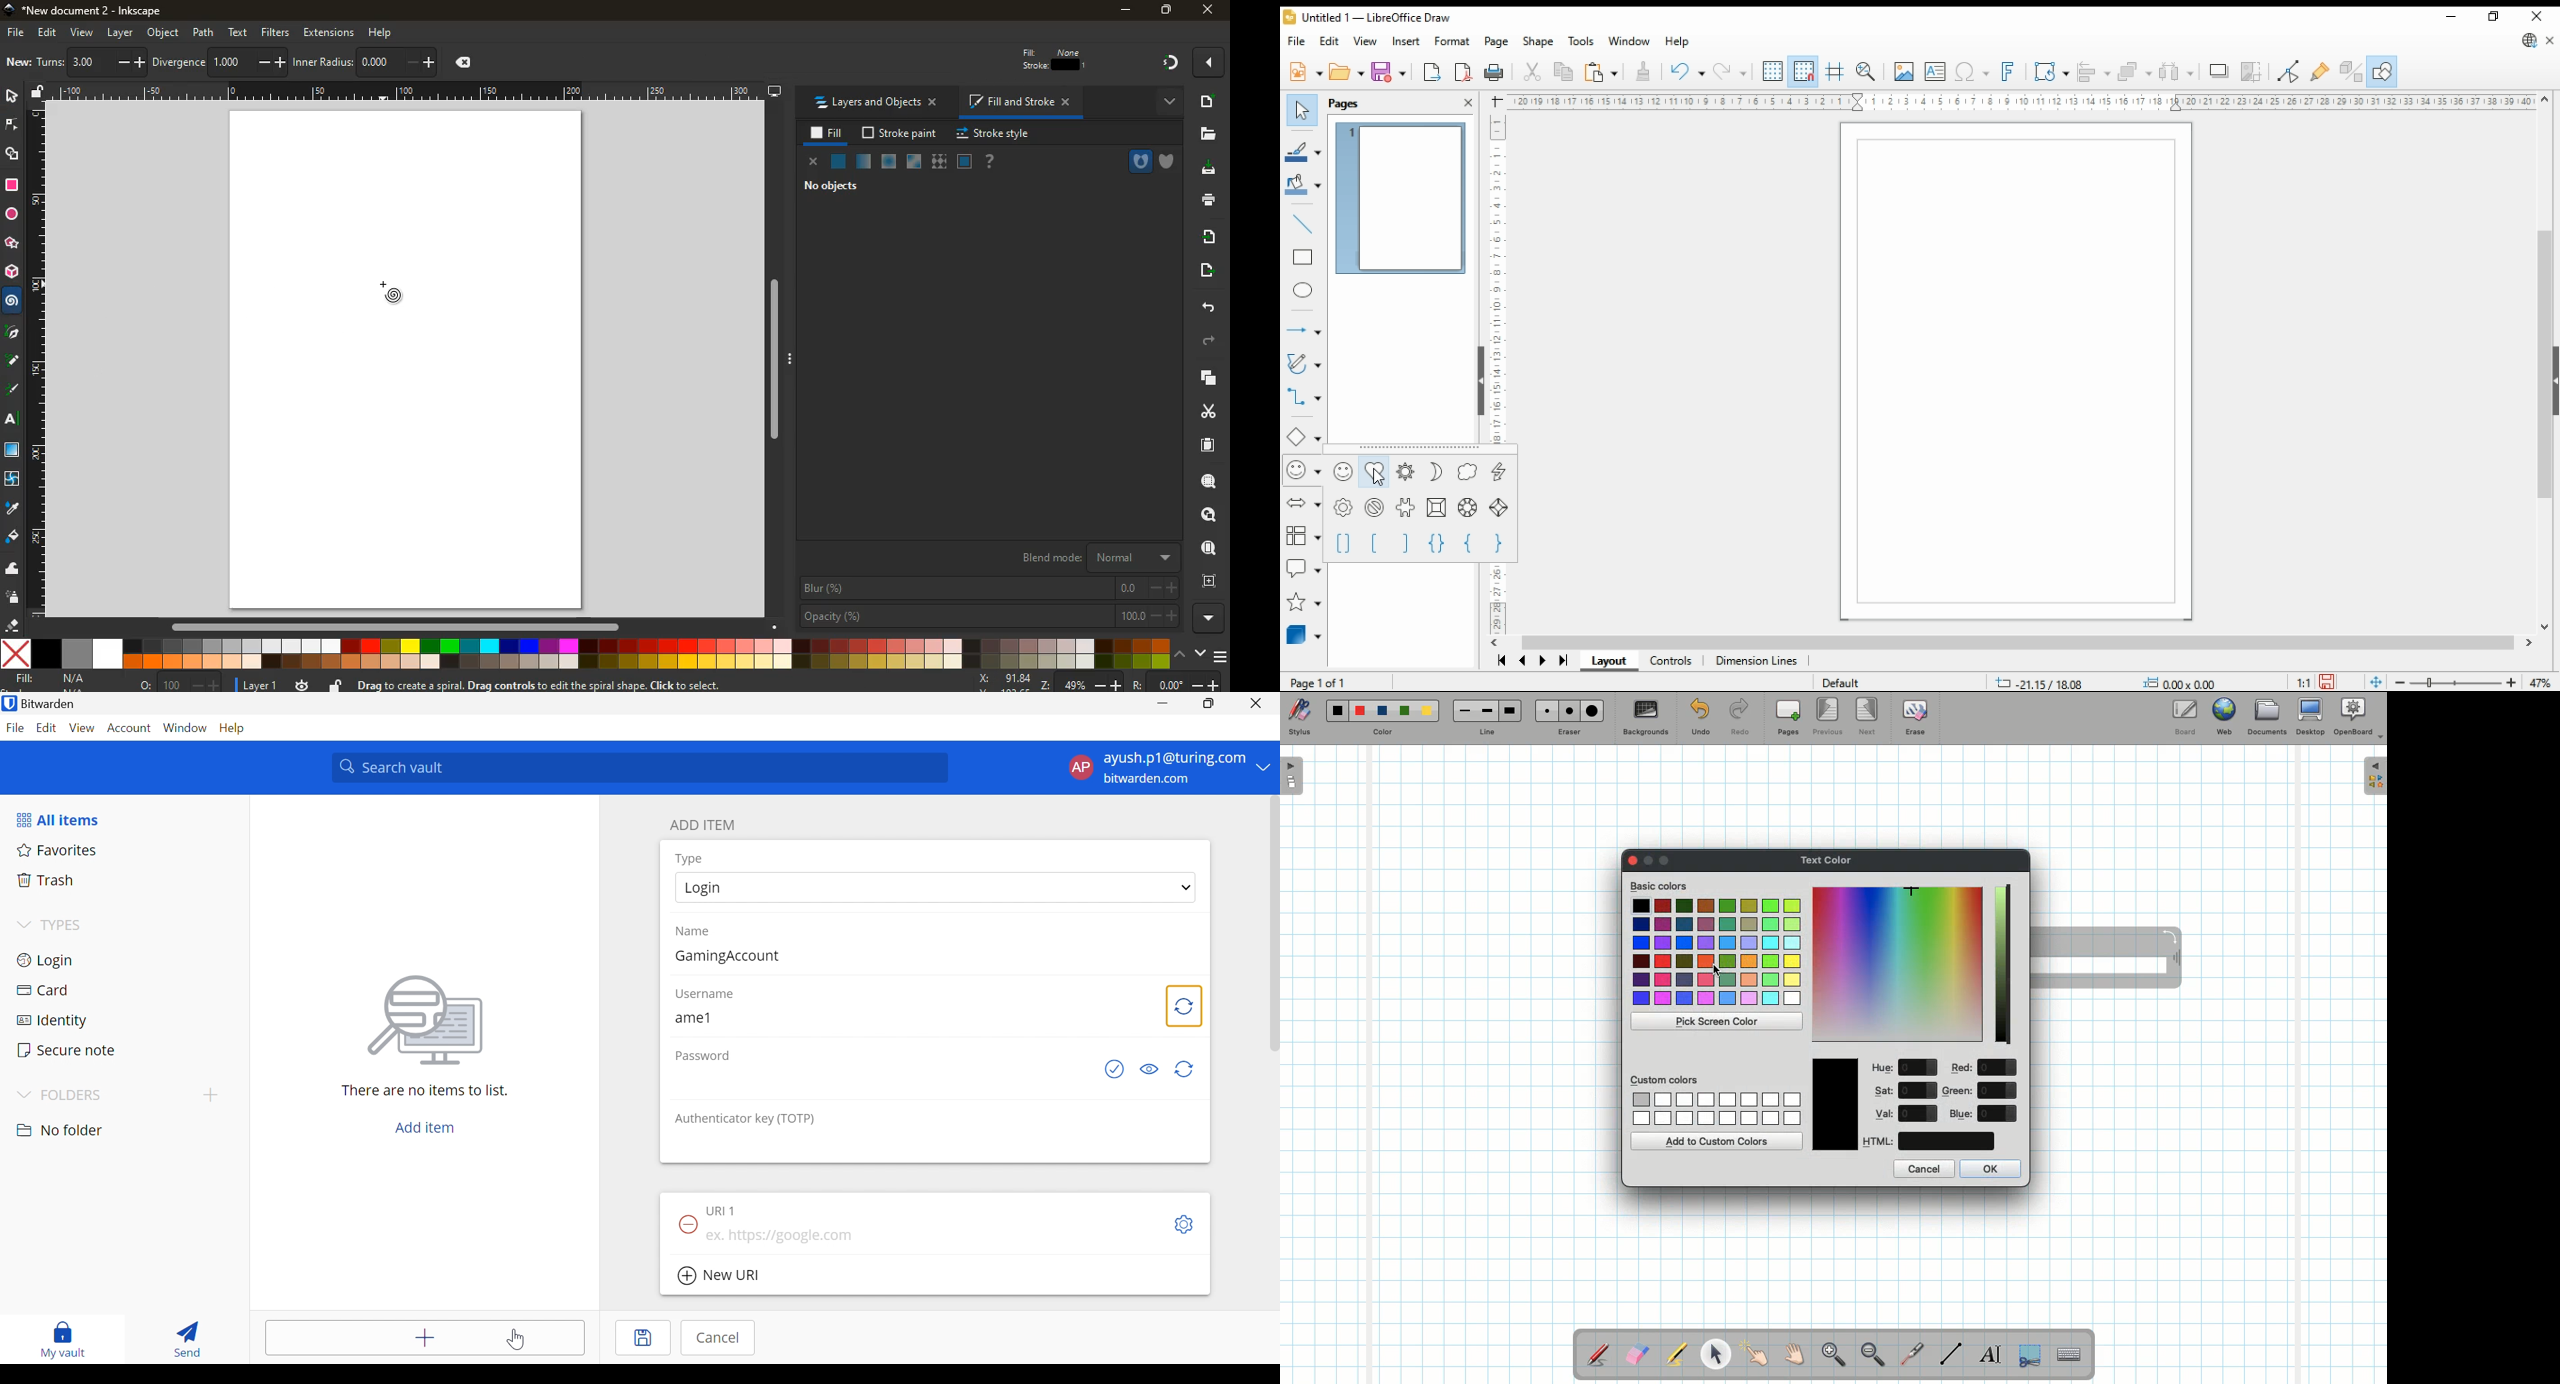 The width and height of the screenshot is (2576, 1400). What do you see at coordinates (2184, 717) in the screenshot?
I see `Board` at bounding box center [2184, 717].